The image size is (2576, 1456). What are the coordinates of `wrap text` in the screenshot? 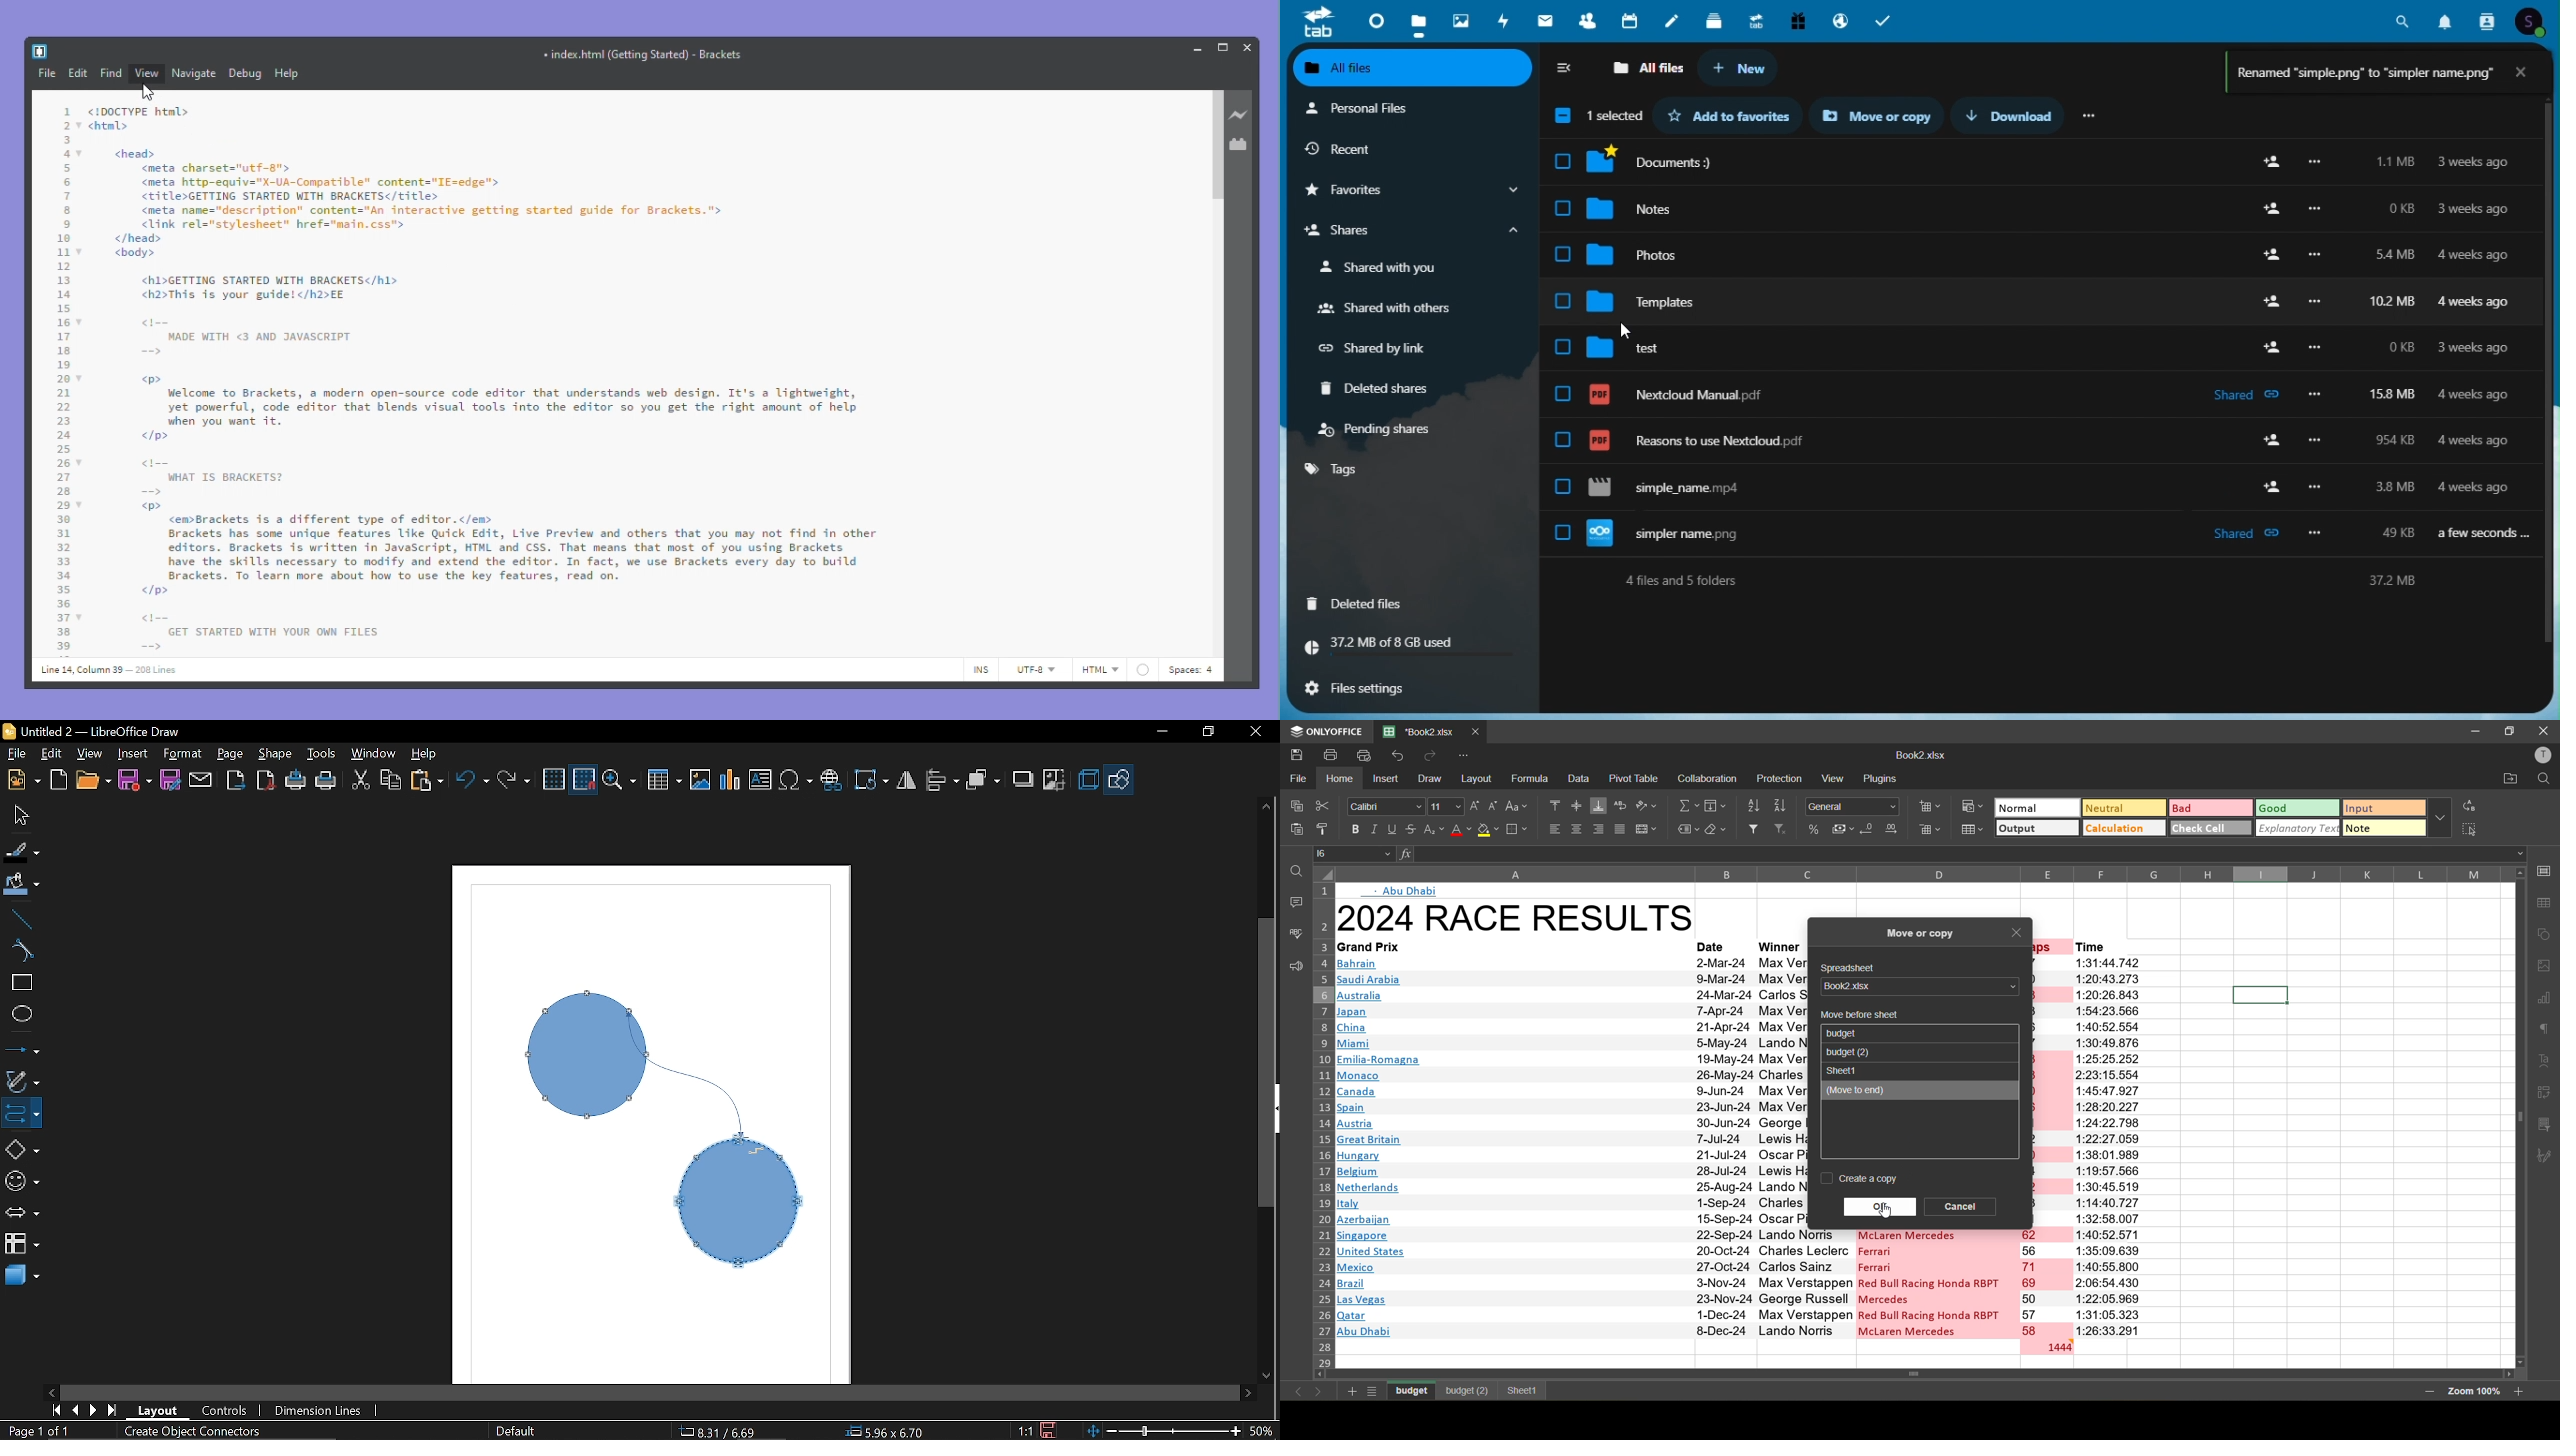 It's located at (1623, 806).